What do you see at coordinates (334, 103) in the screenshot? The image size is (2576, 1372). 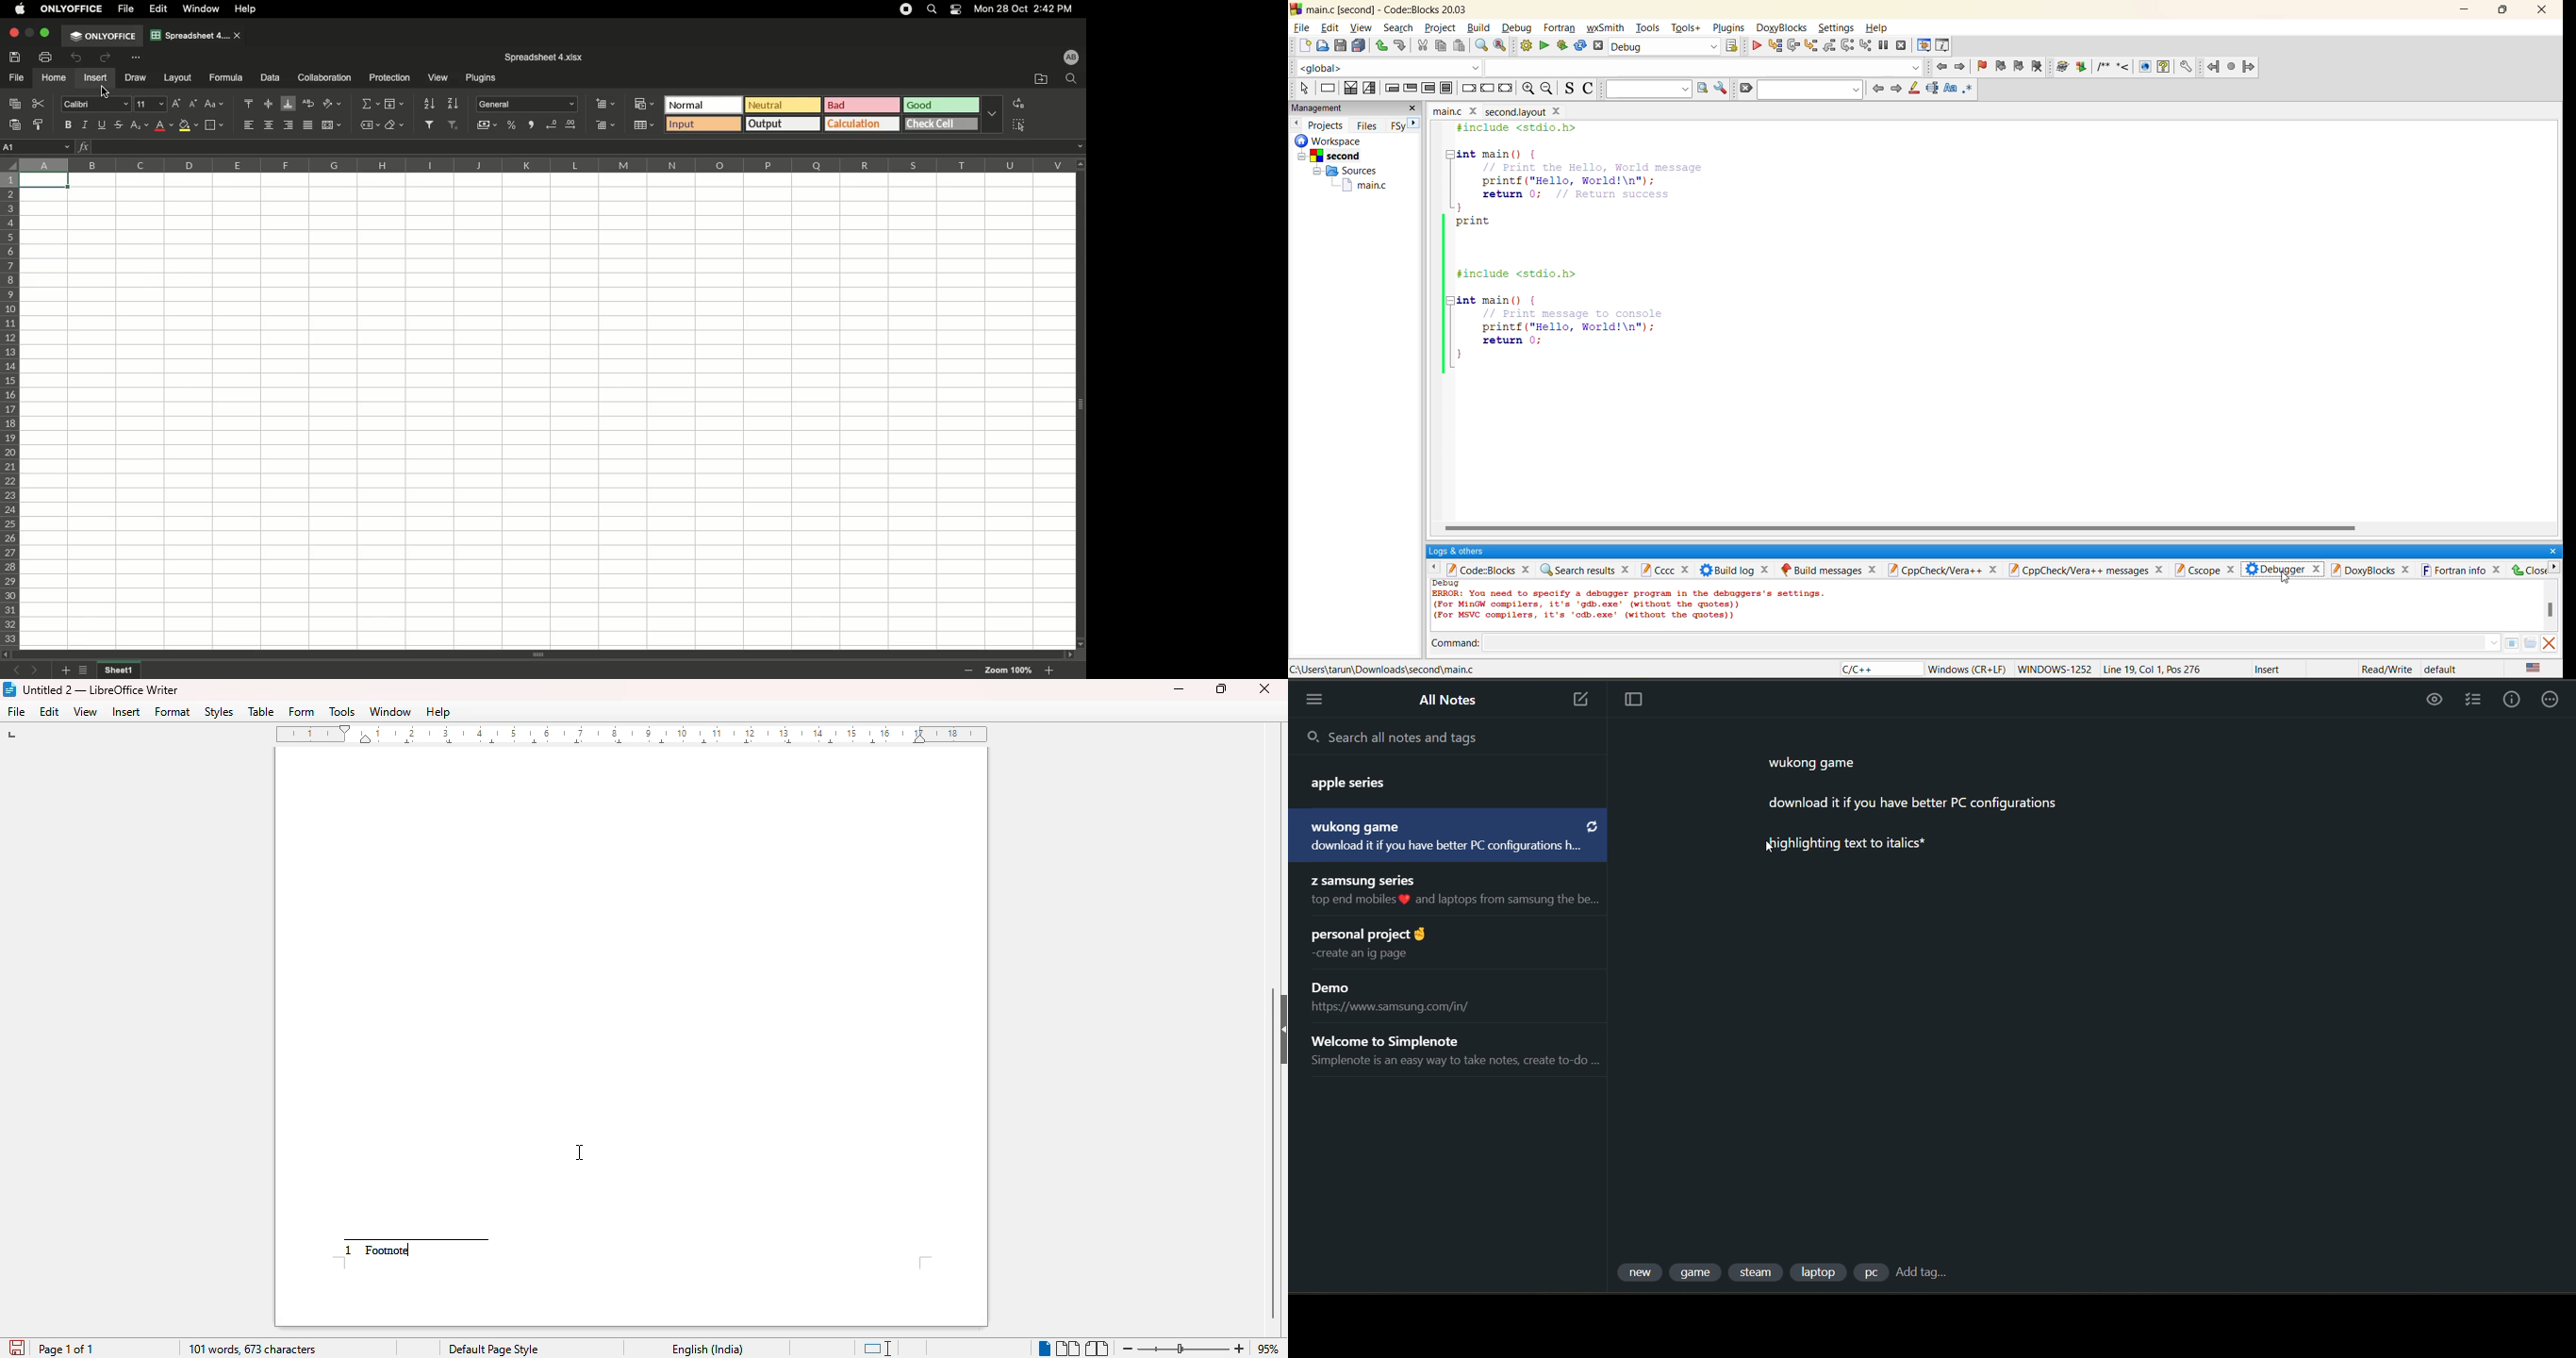 I see `Orientation` at bounding box center [334, 103].